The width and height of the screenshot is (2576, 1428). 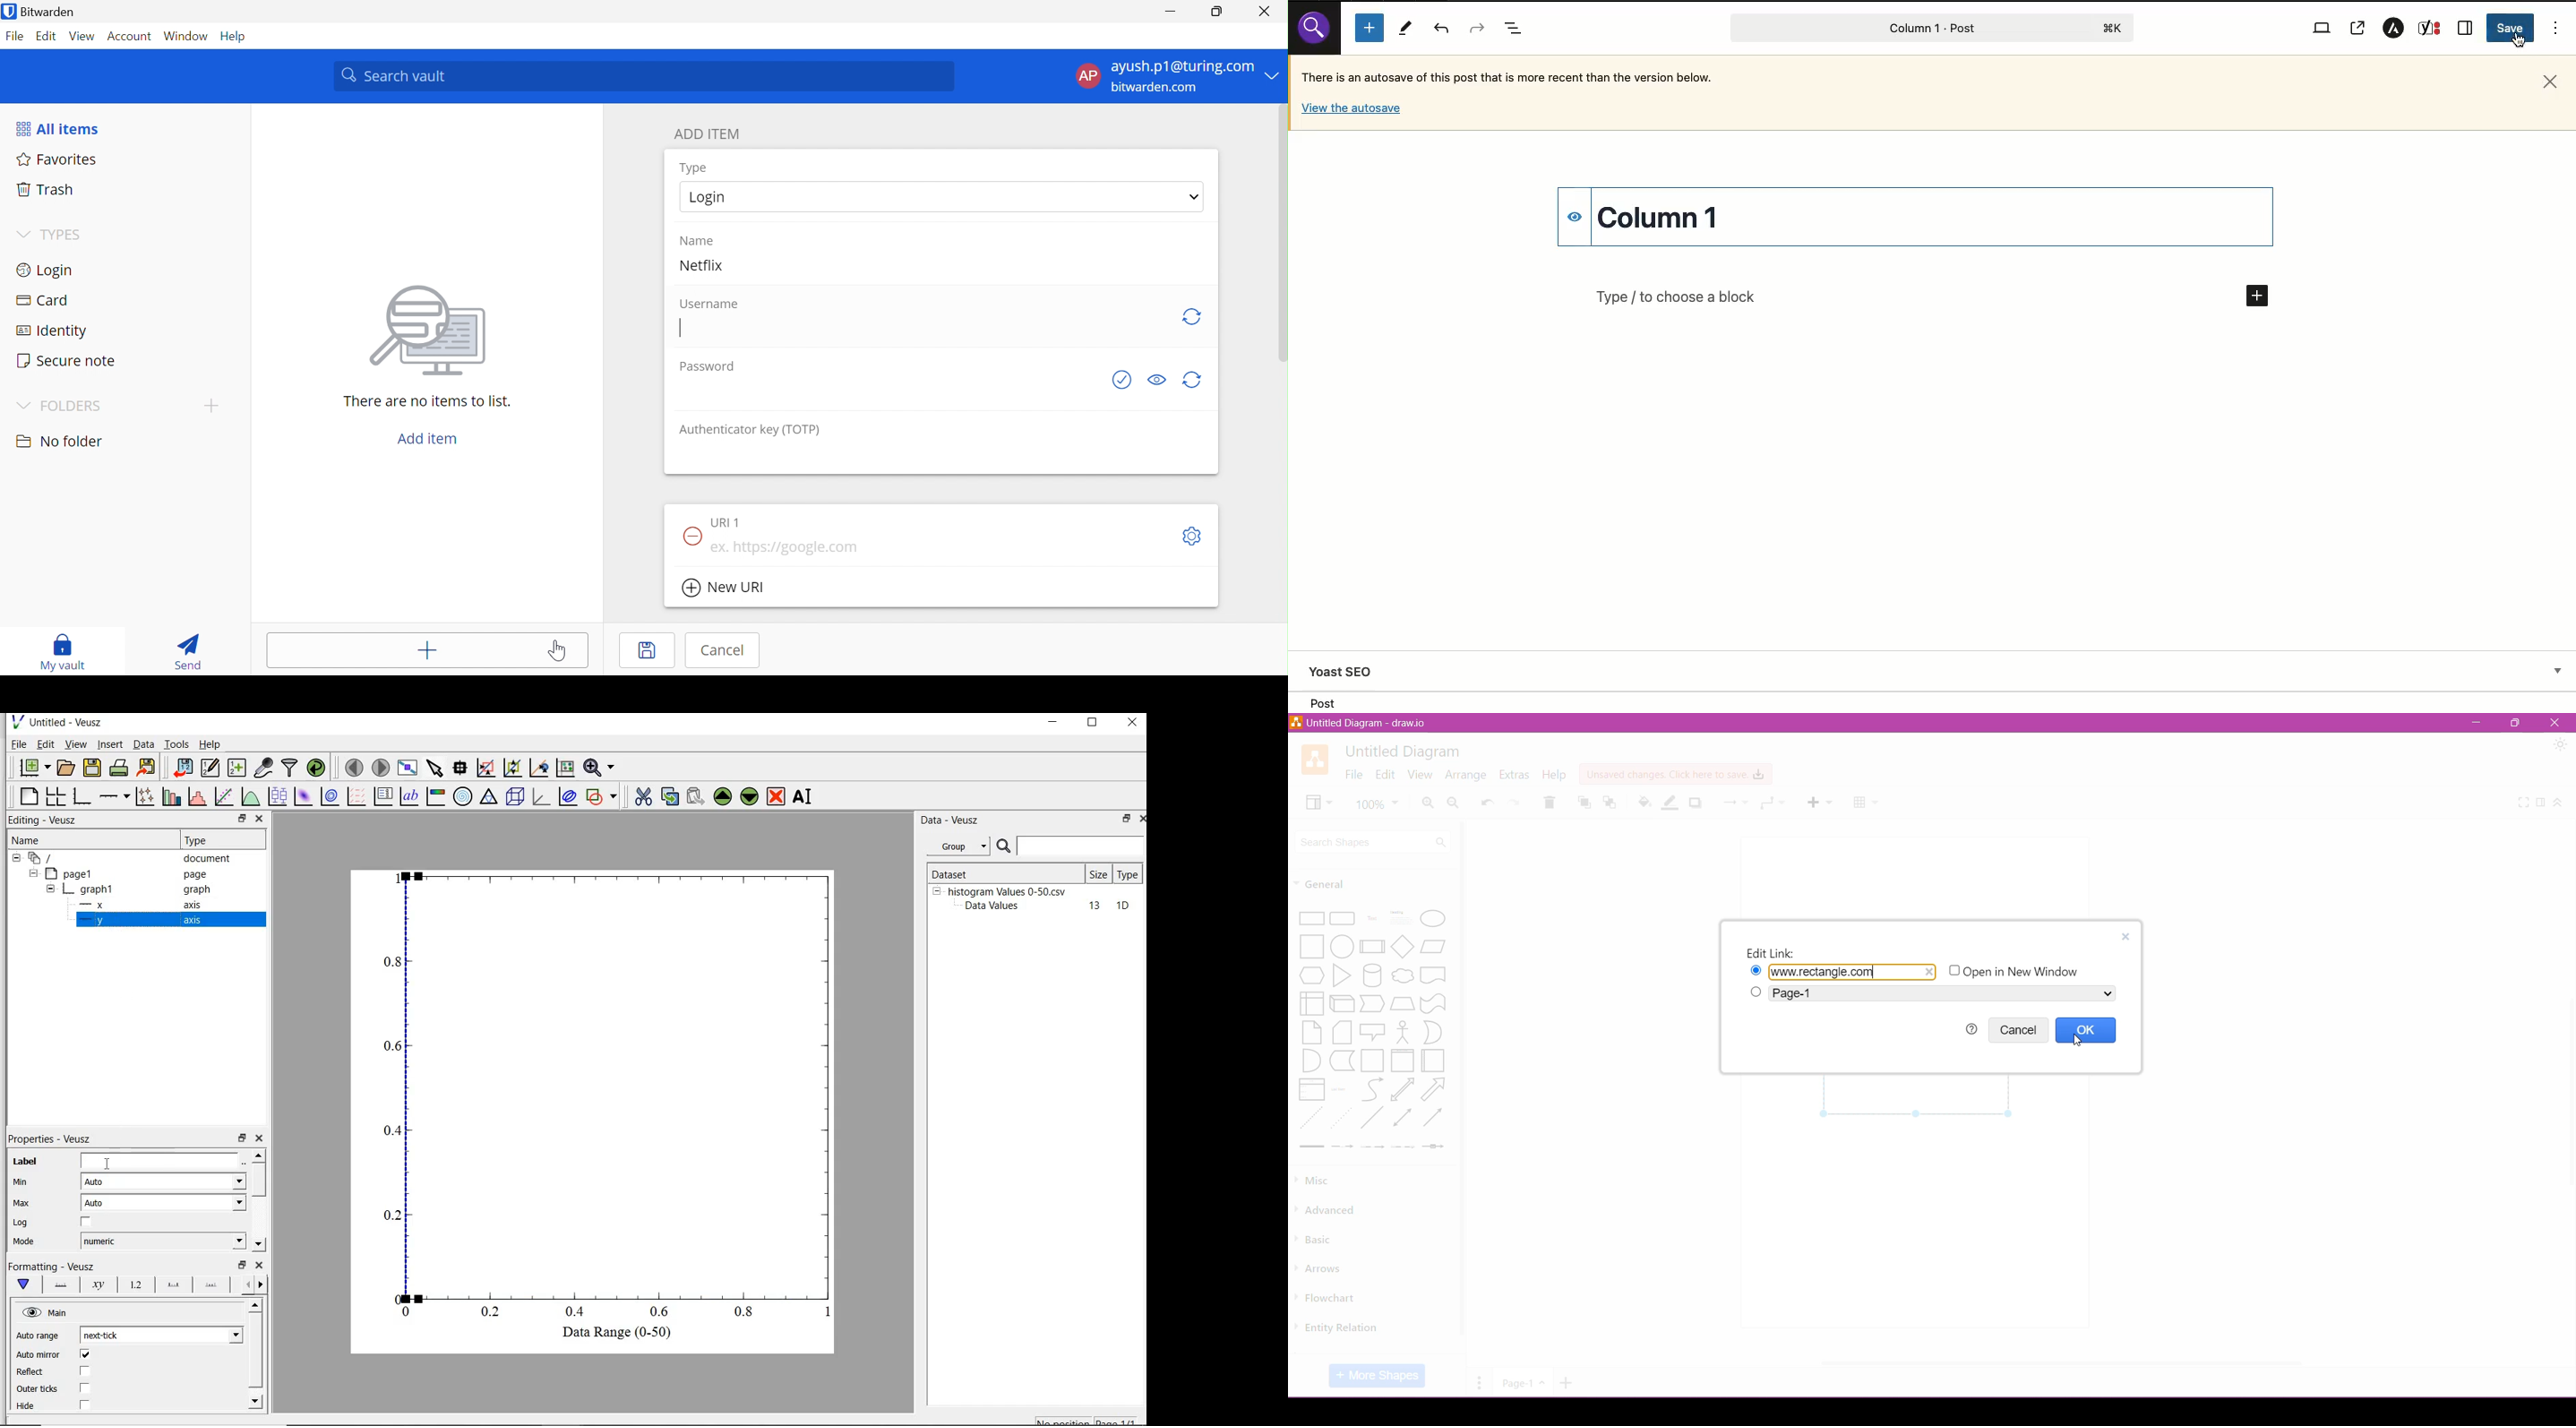 I want to click on Flowchart, so click(x=1330, y=1298).